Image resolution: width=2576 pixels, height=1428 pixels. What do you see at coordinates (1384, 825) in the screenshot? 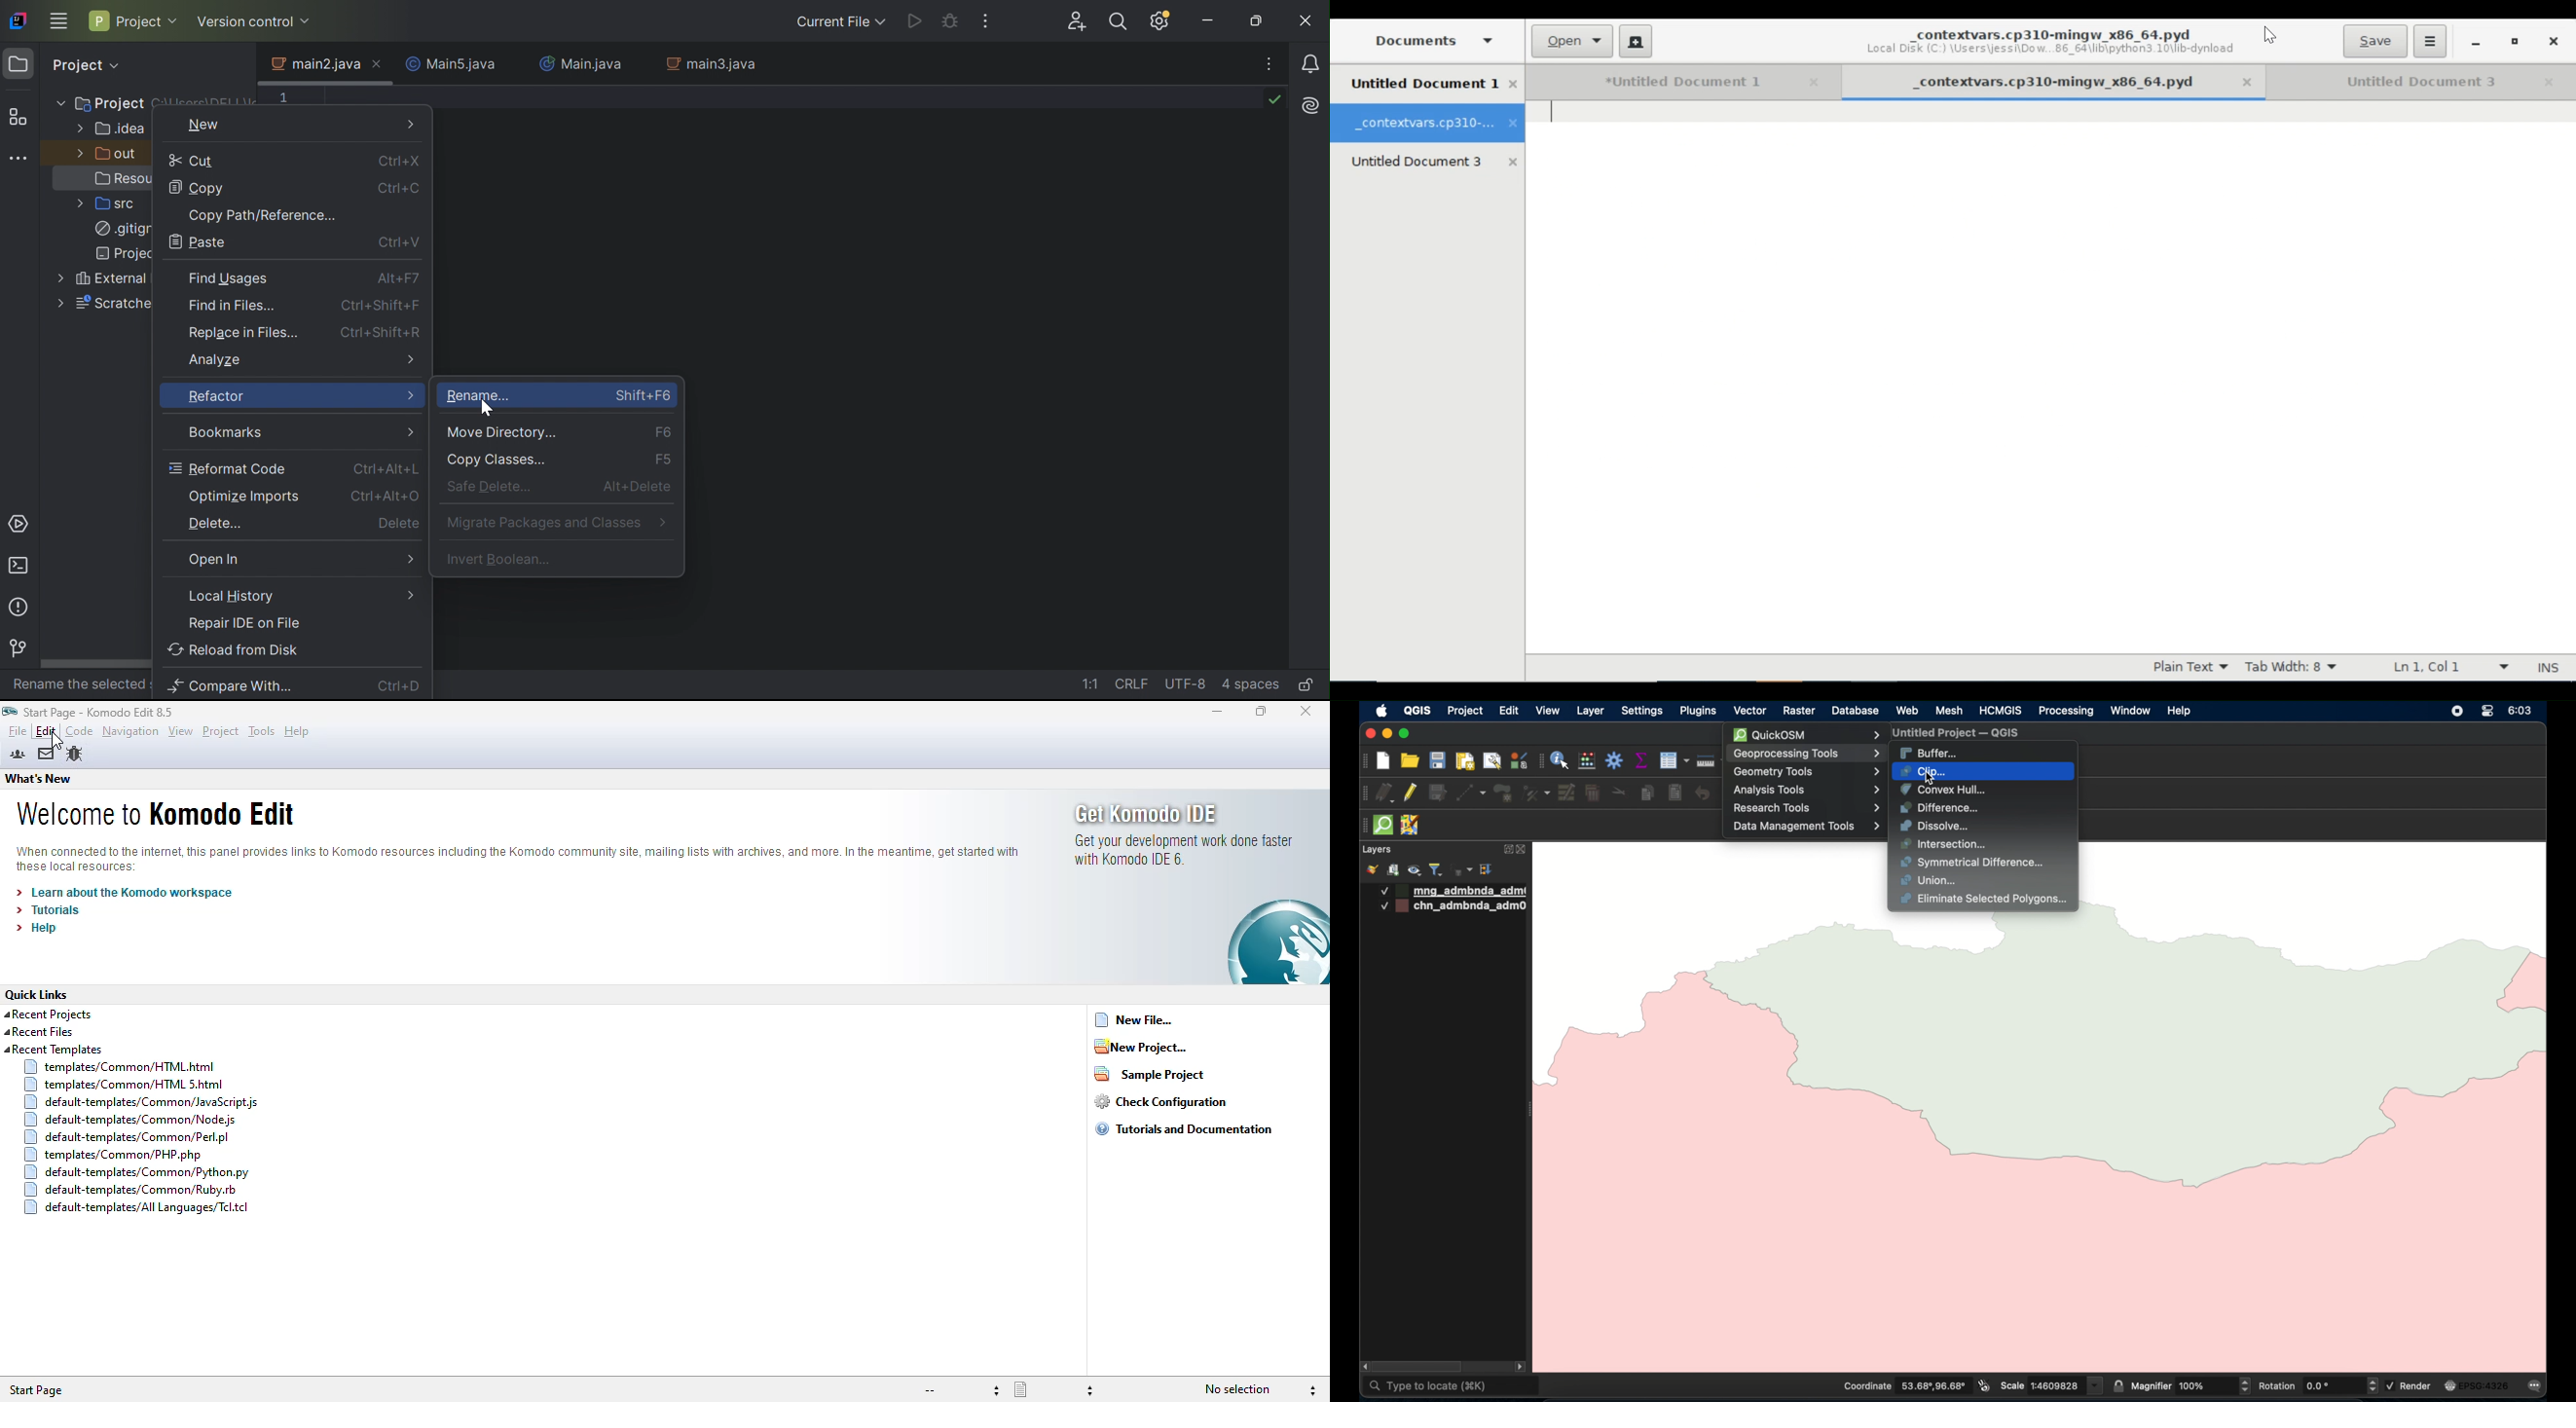
I see `quick osm` at bounding box center [1384, 825].